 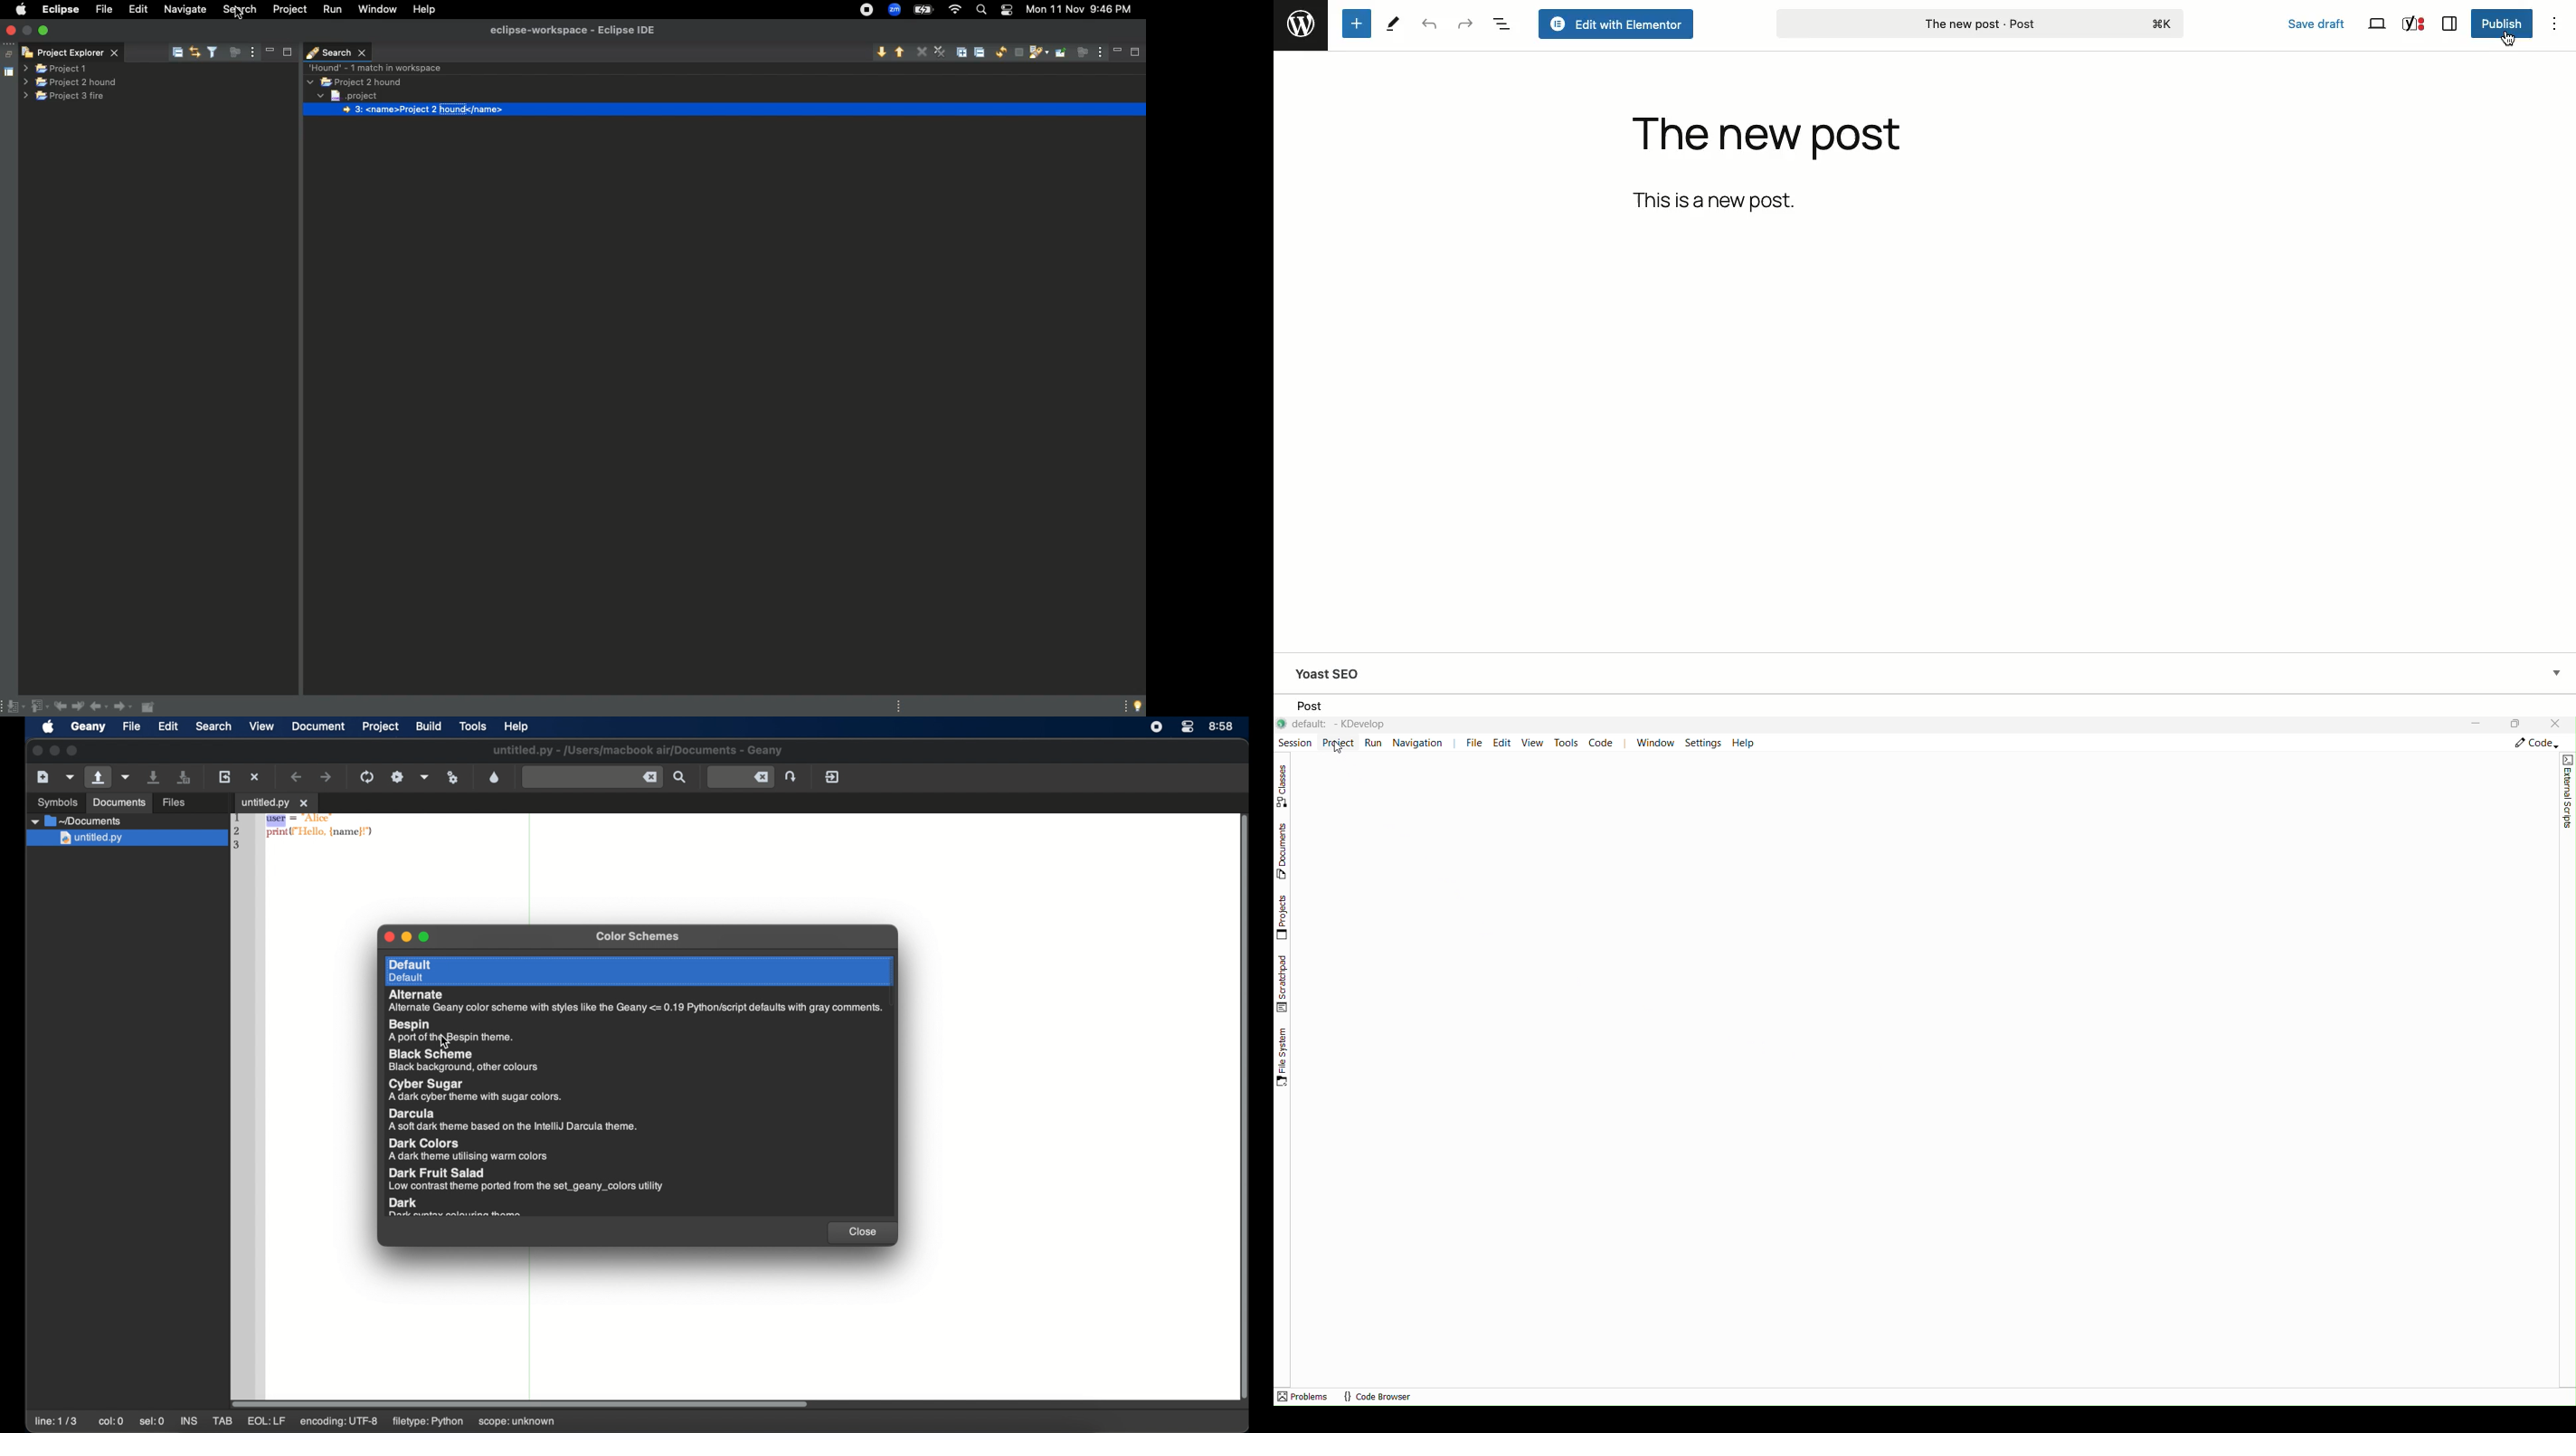 What do you see at coordinates (293, 10) in the screenshot?
I see `Project` at bounding box center [293, 10].